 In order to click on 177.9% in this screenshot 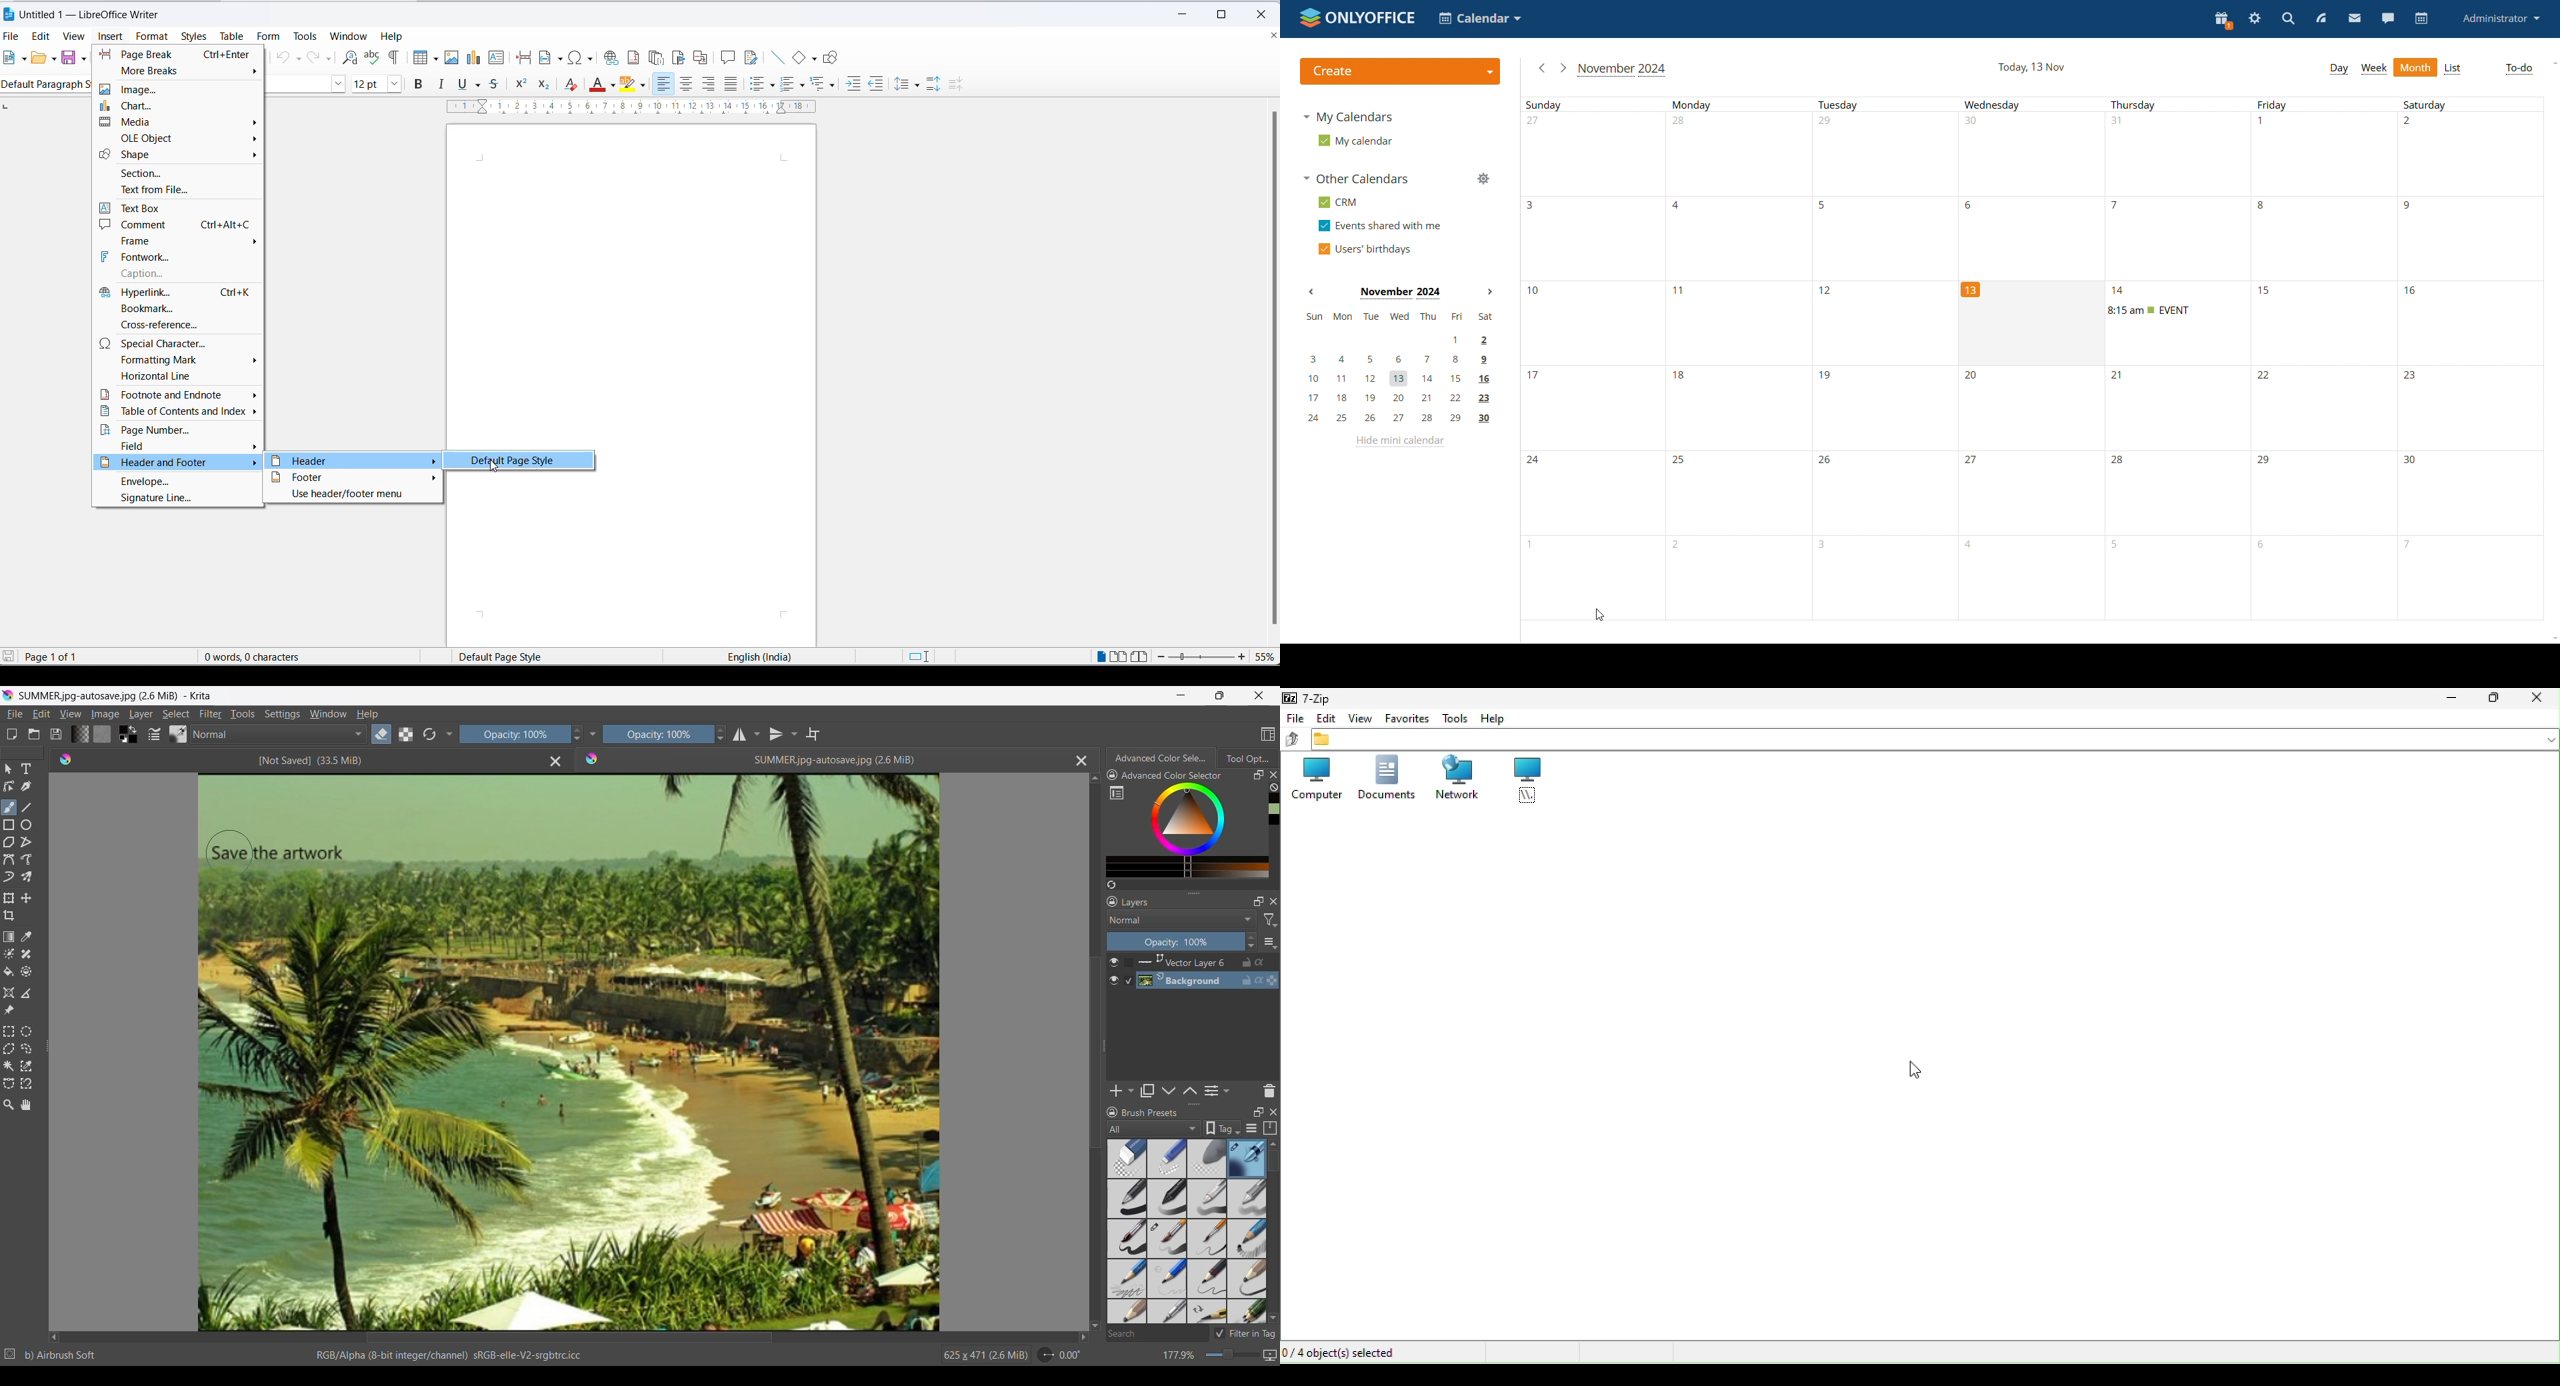, I will do `click(1180, 1355)`.